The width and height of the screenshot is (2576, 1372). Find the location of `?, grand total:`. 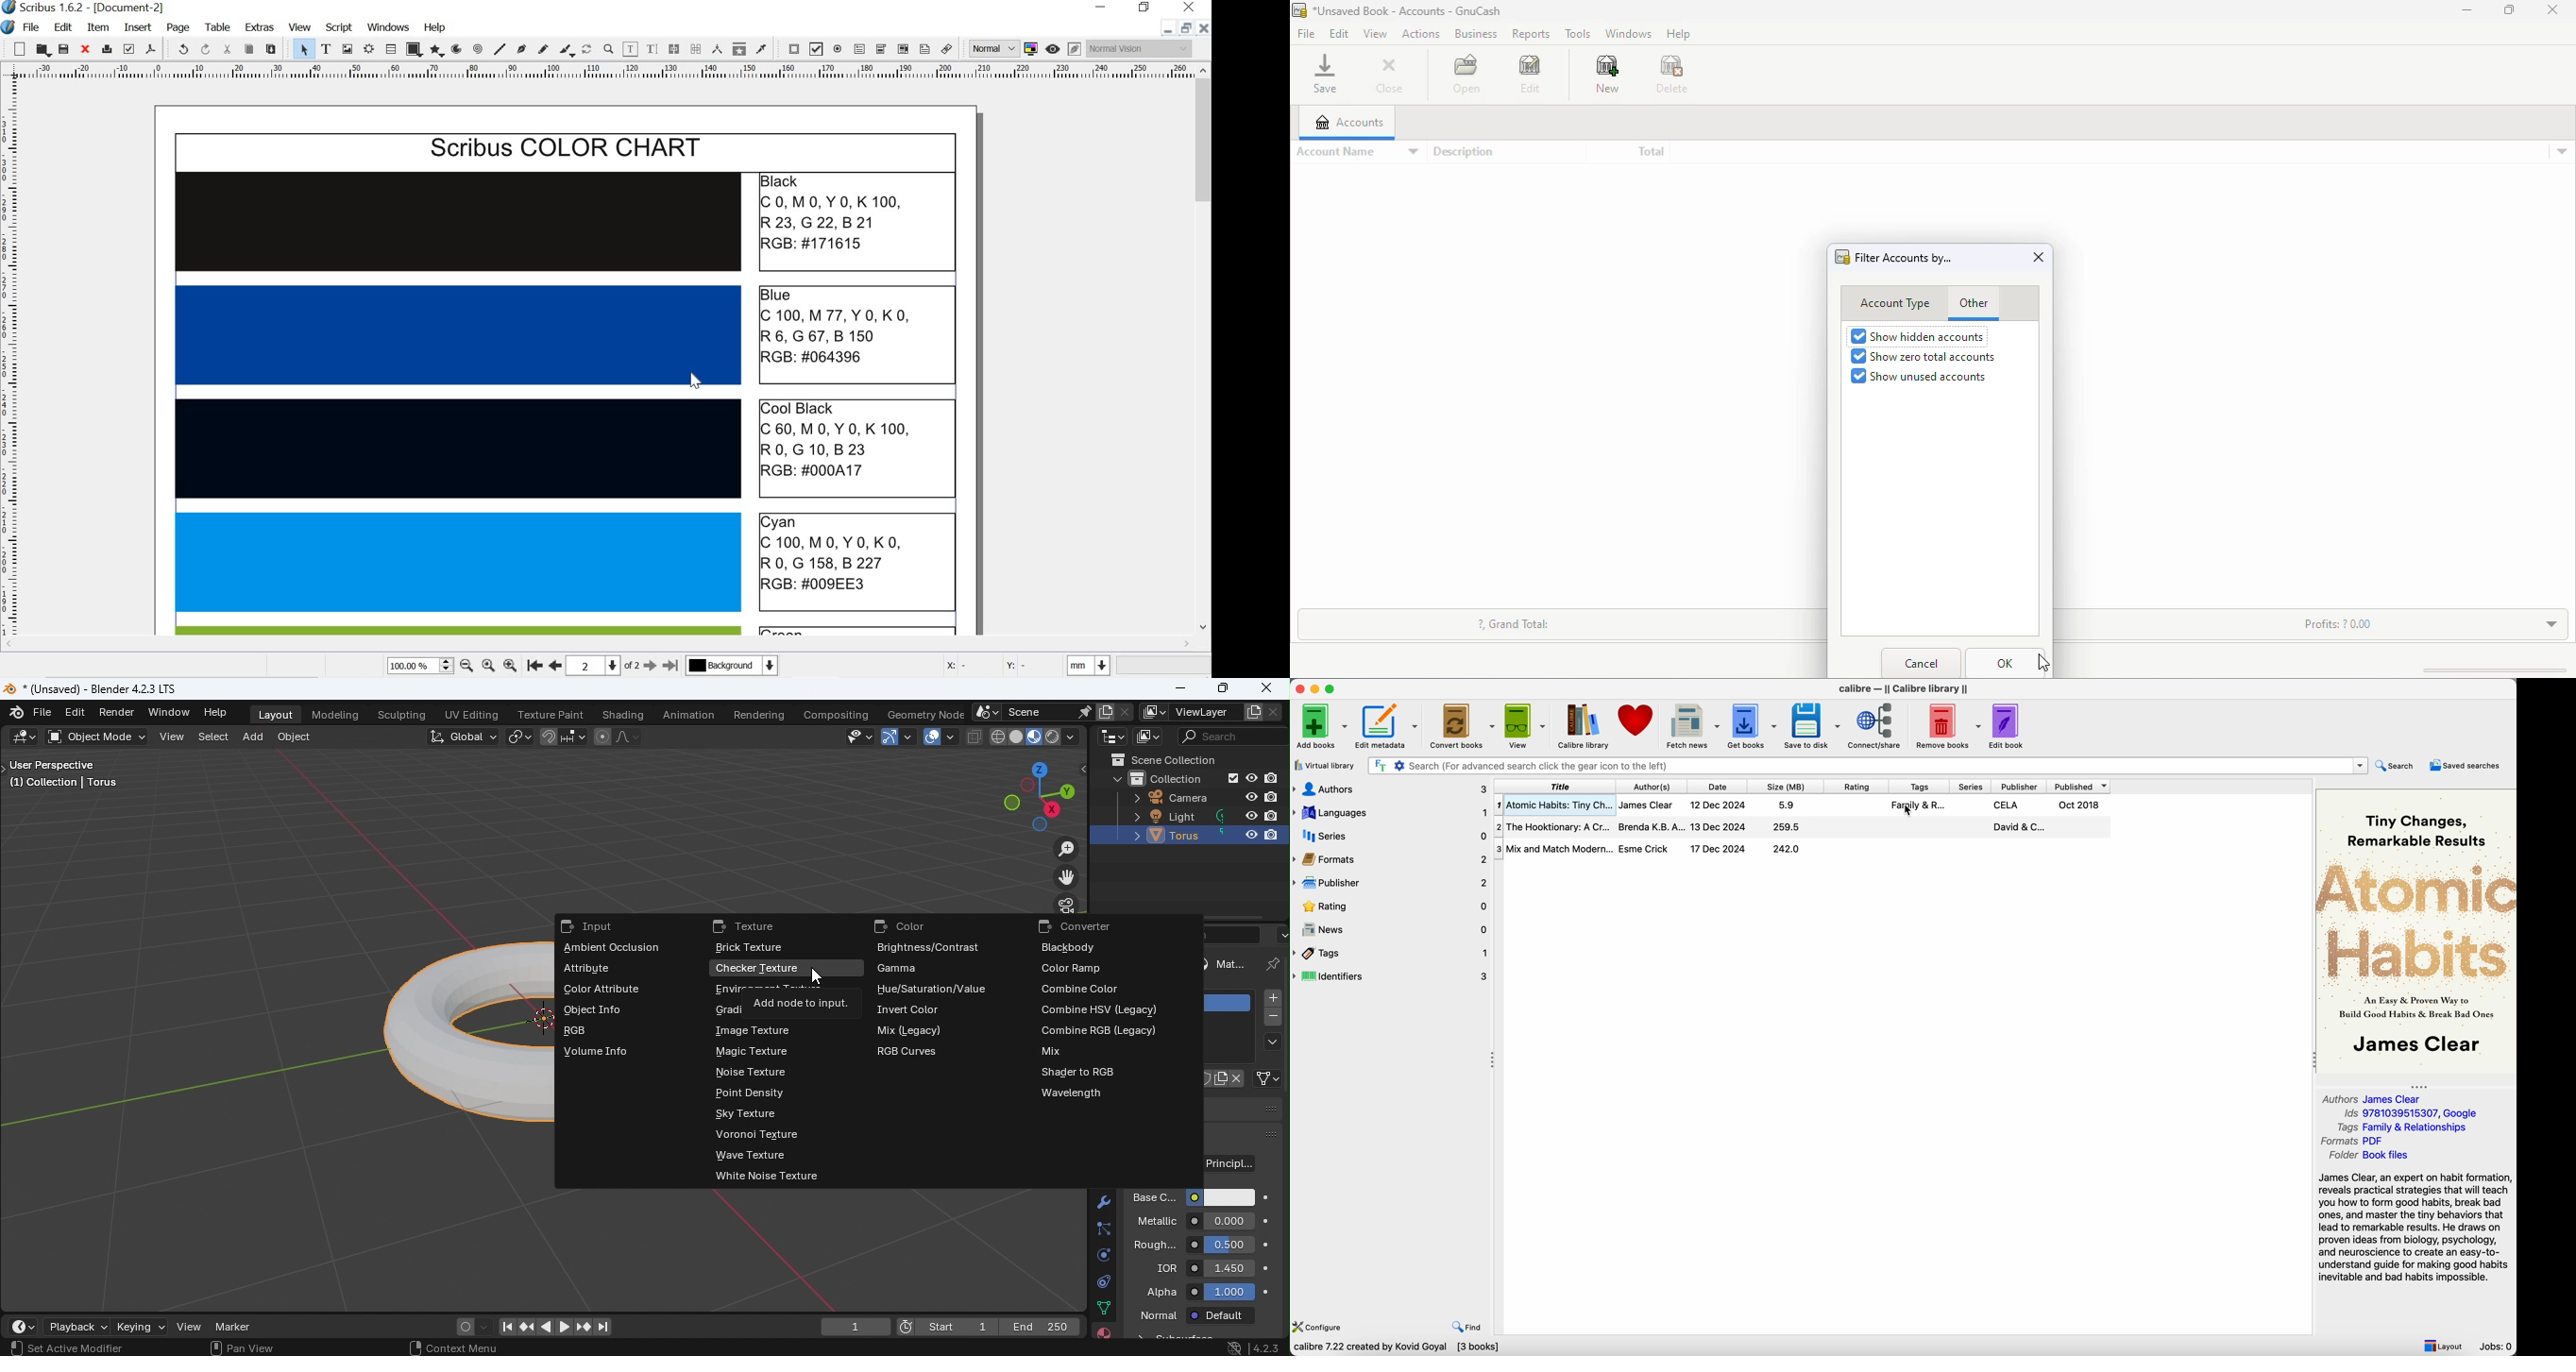

?, grand total: is located at coordinates (1514, 623).